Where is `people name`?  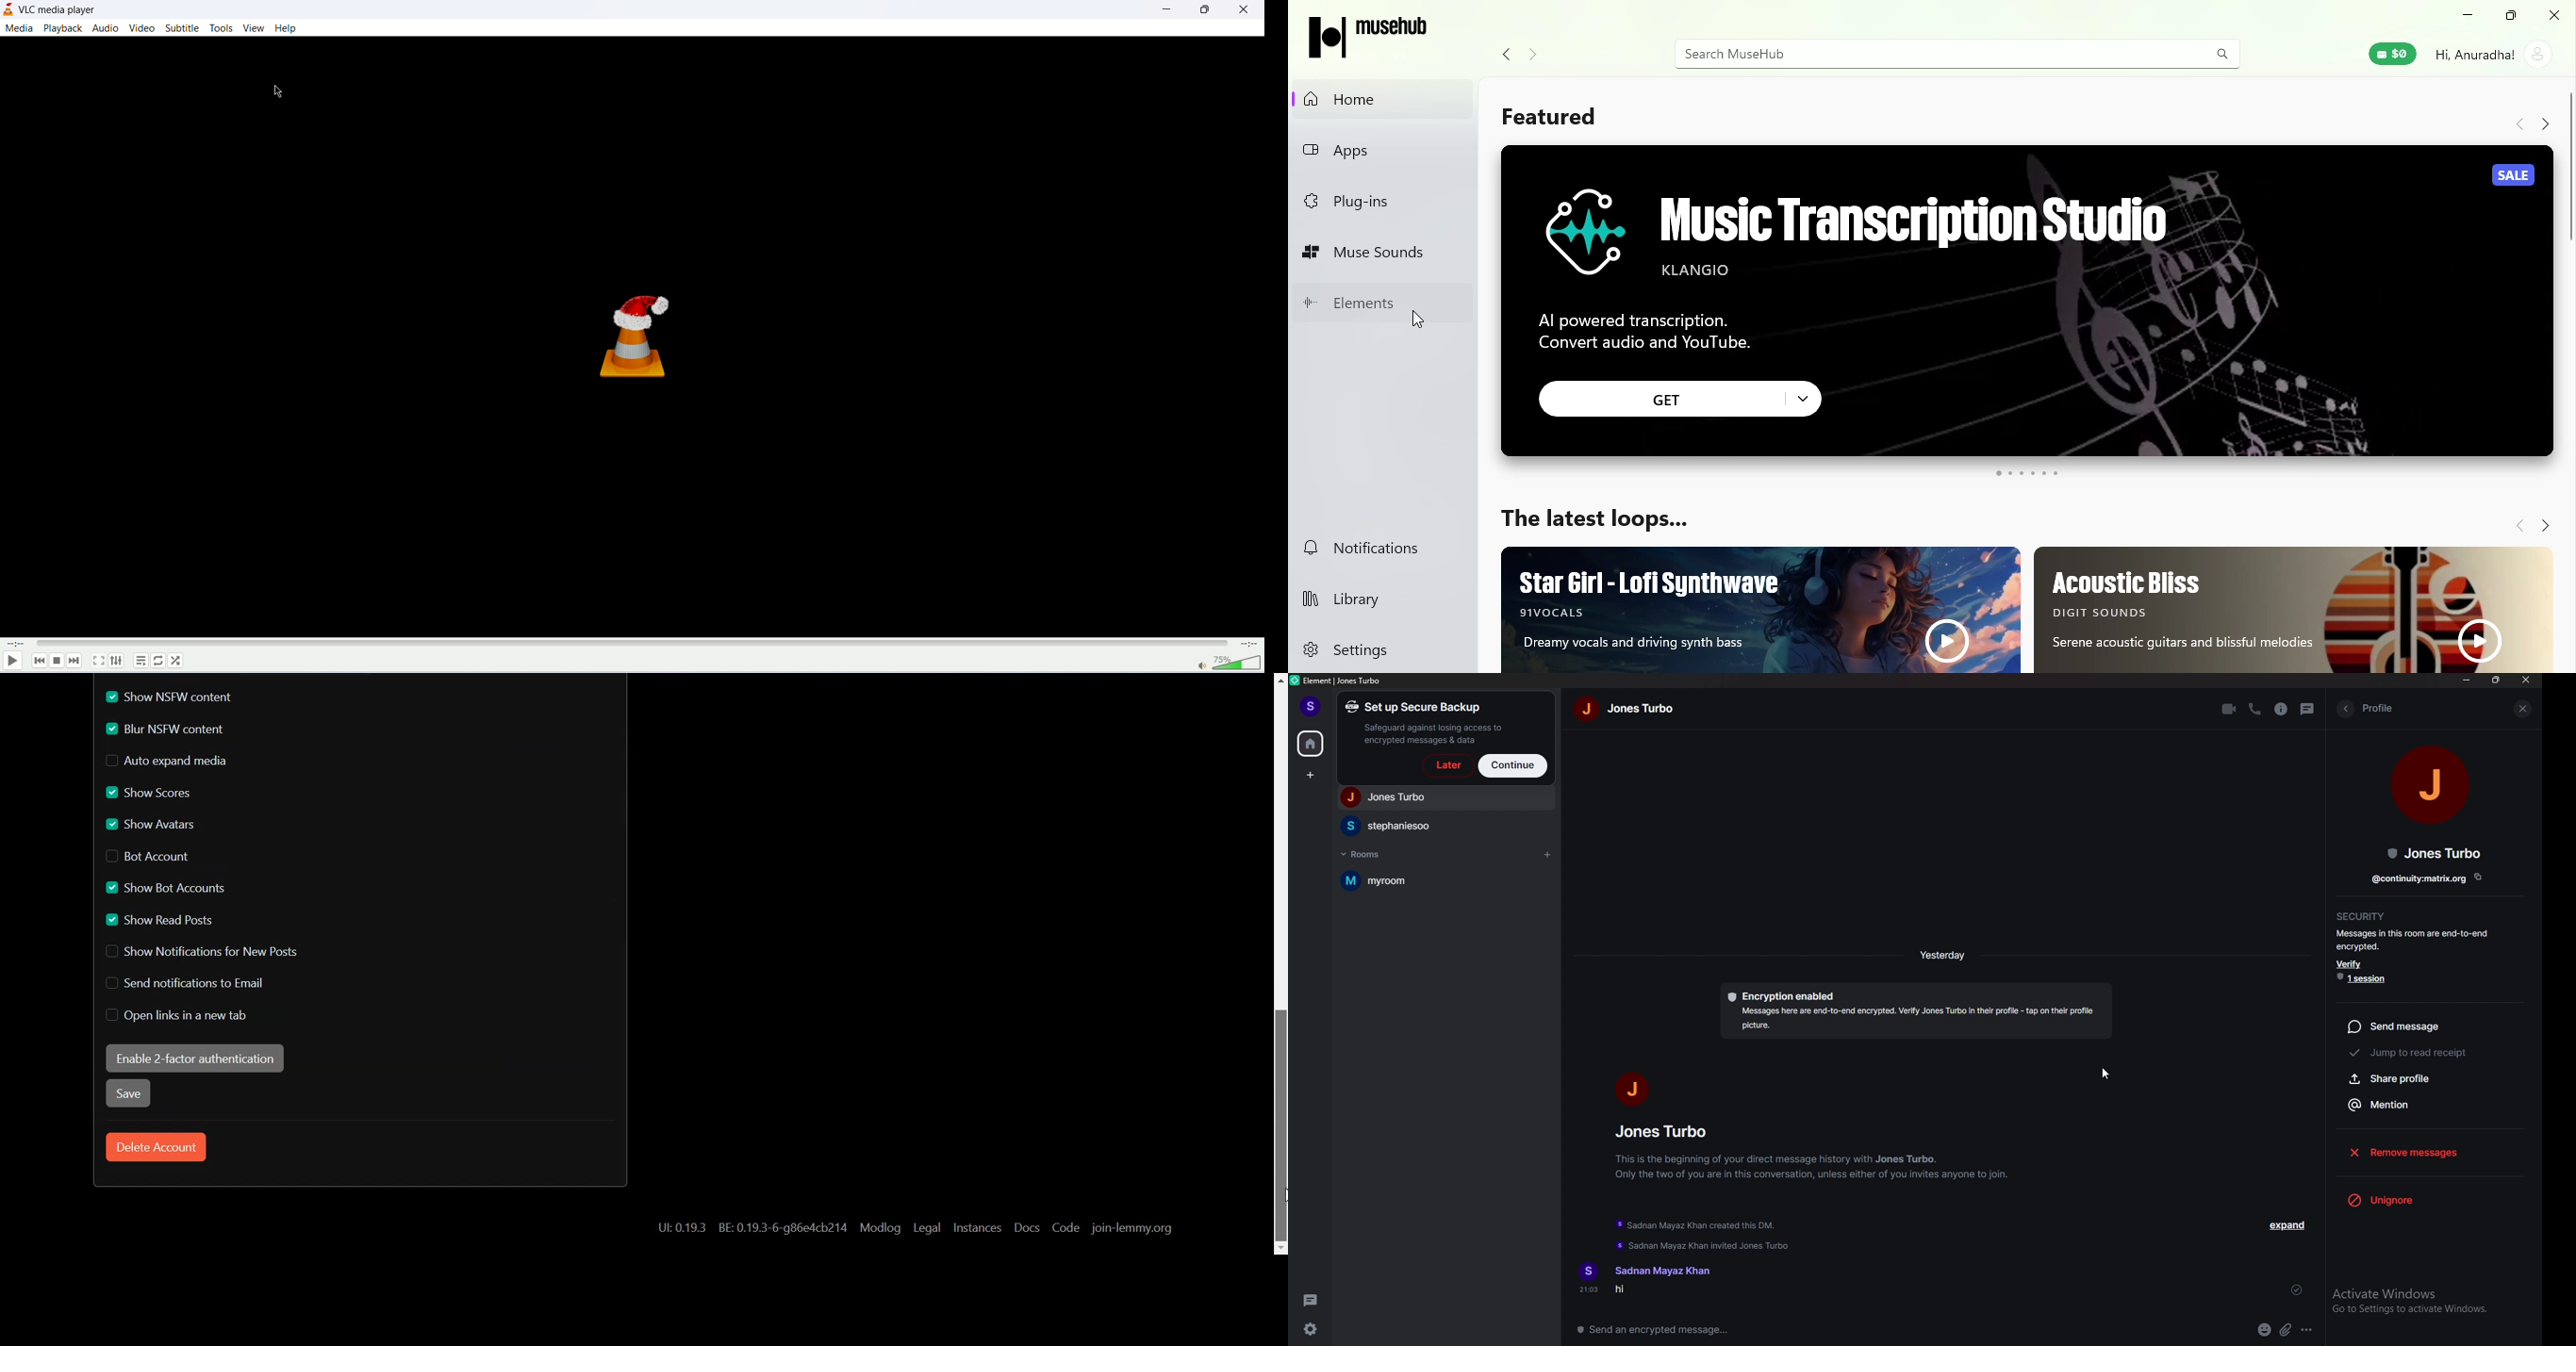 people name is located at coordinates (2436, 853).